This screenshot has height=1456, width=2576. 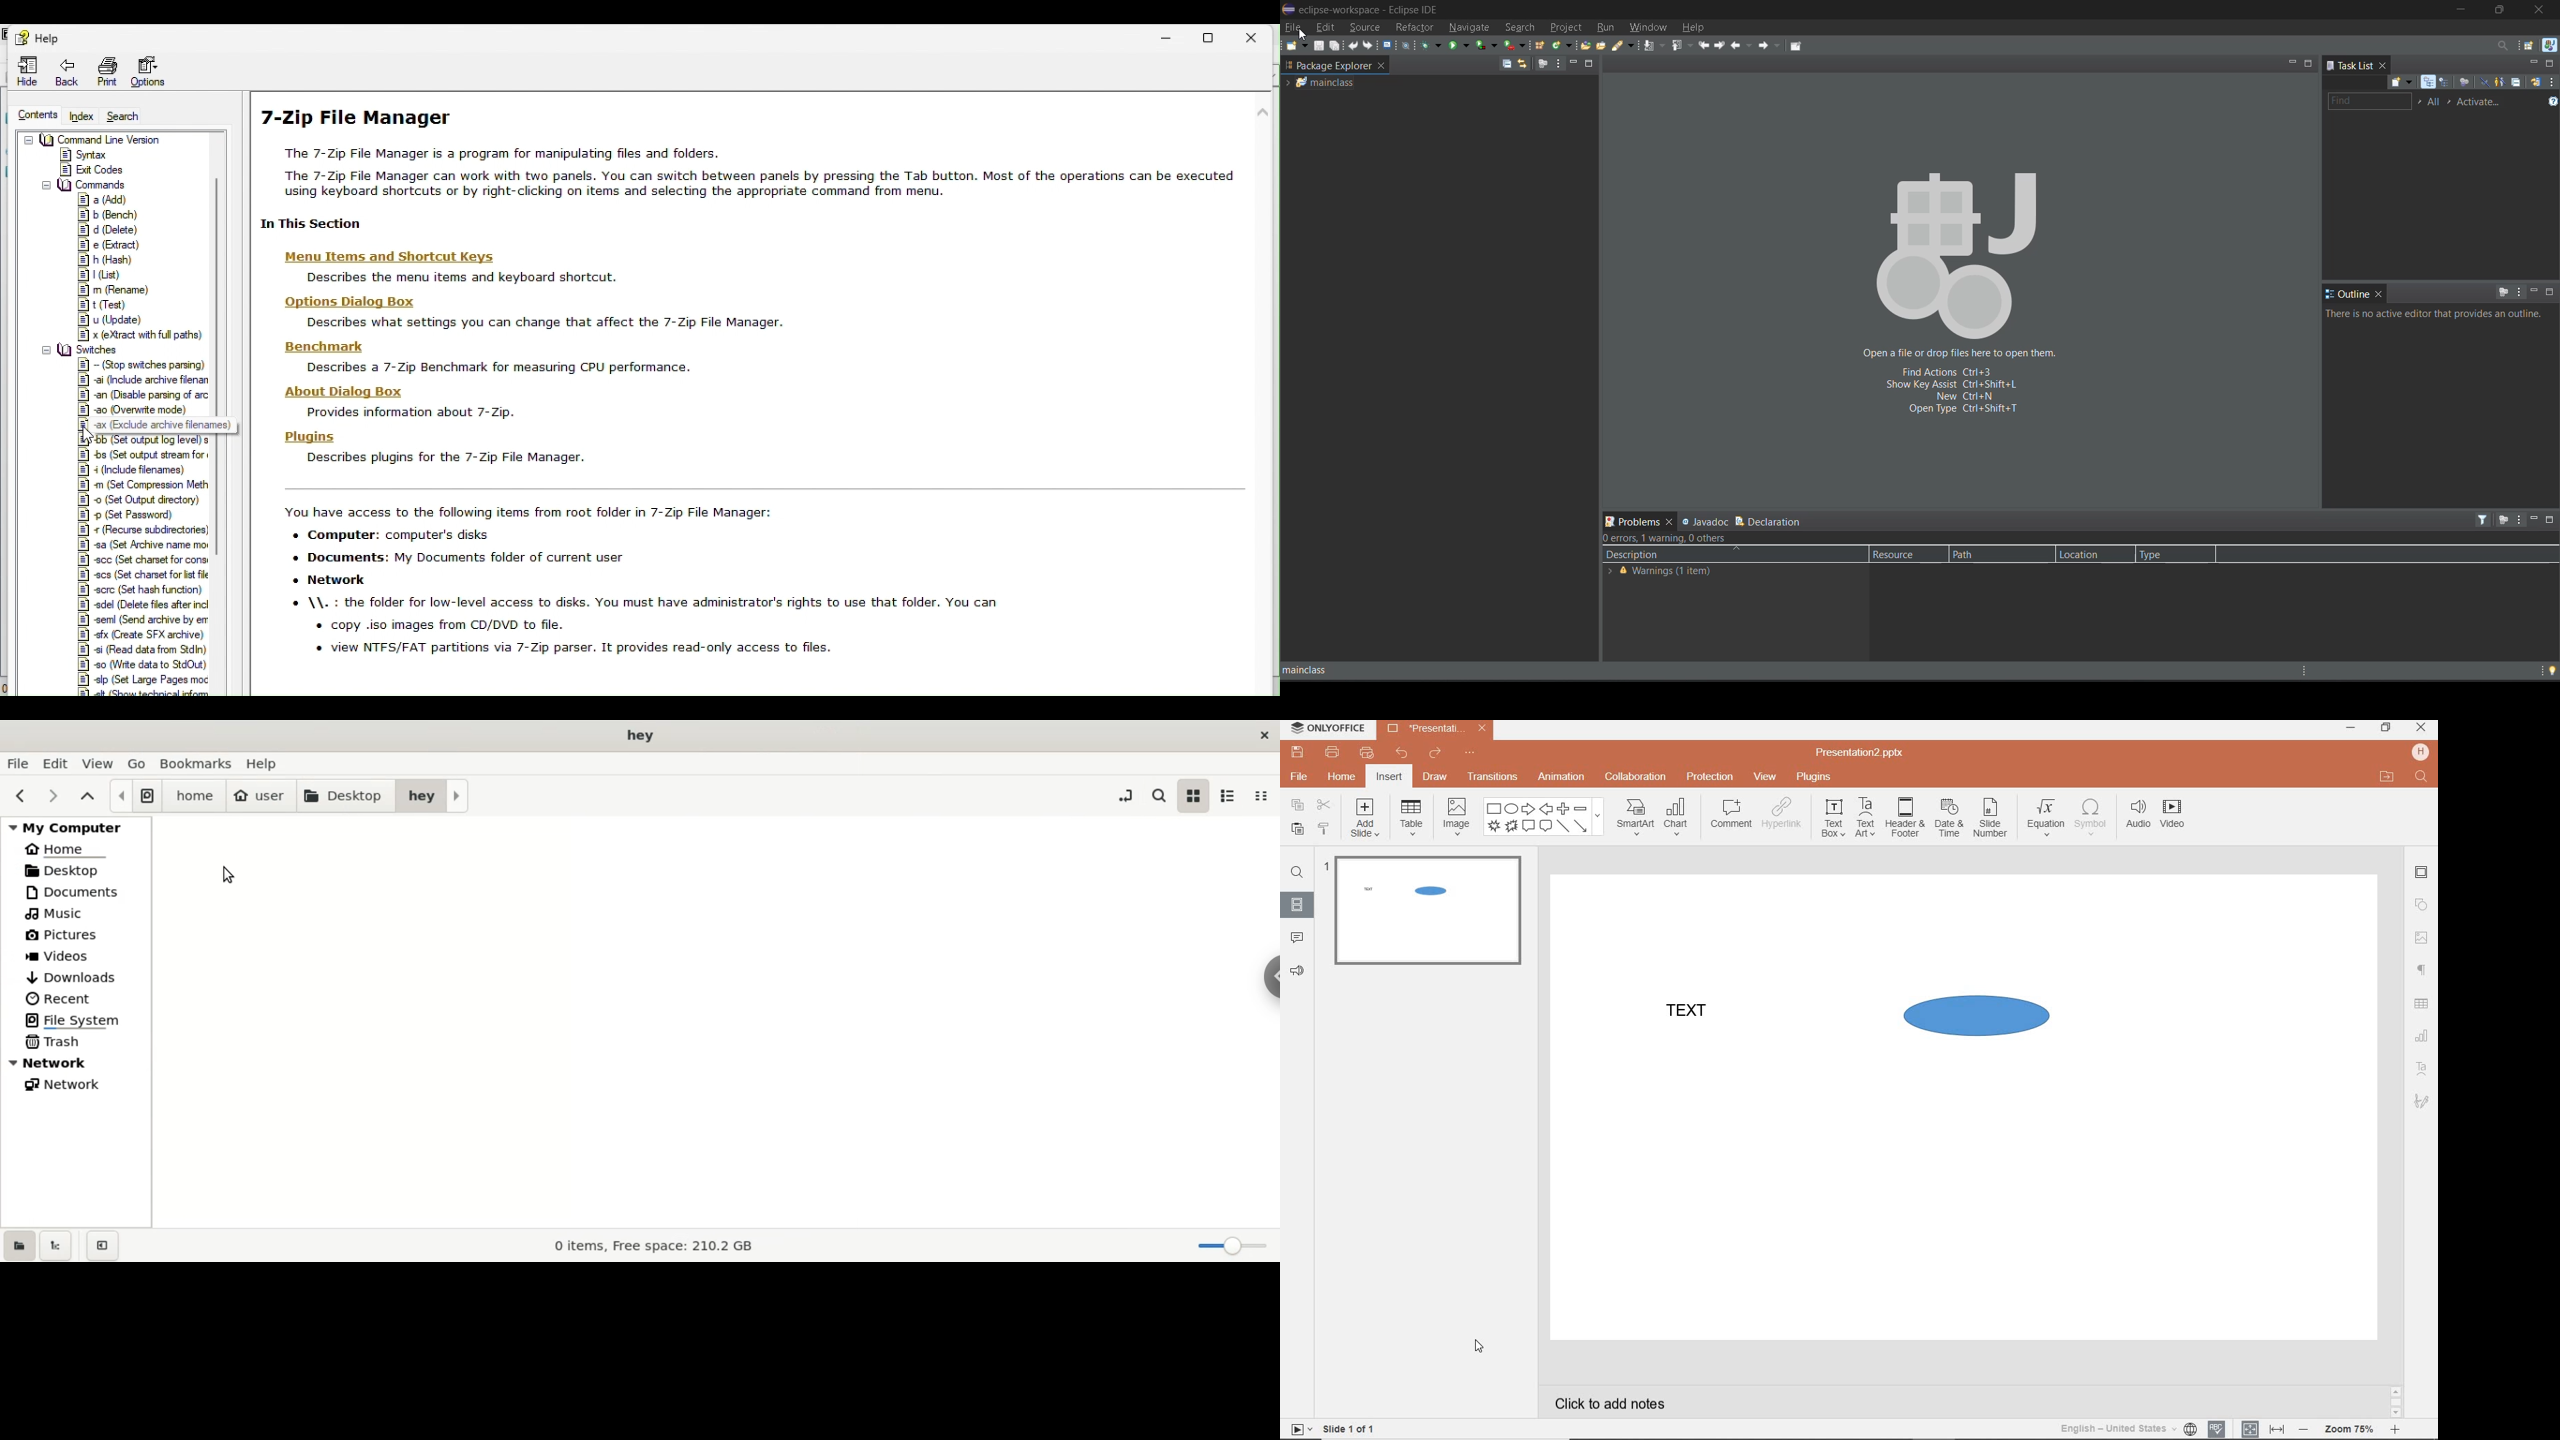 I want to click on textbox, so click(x=1832, y=819).